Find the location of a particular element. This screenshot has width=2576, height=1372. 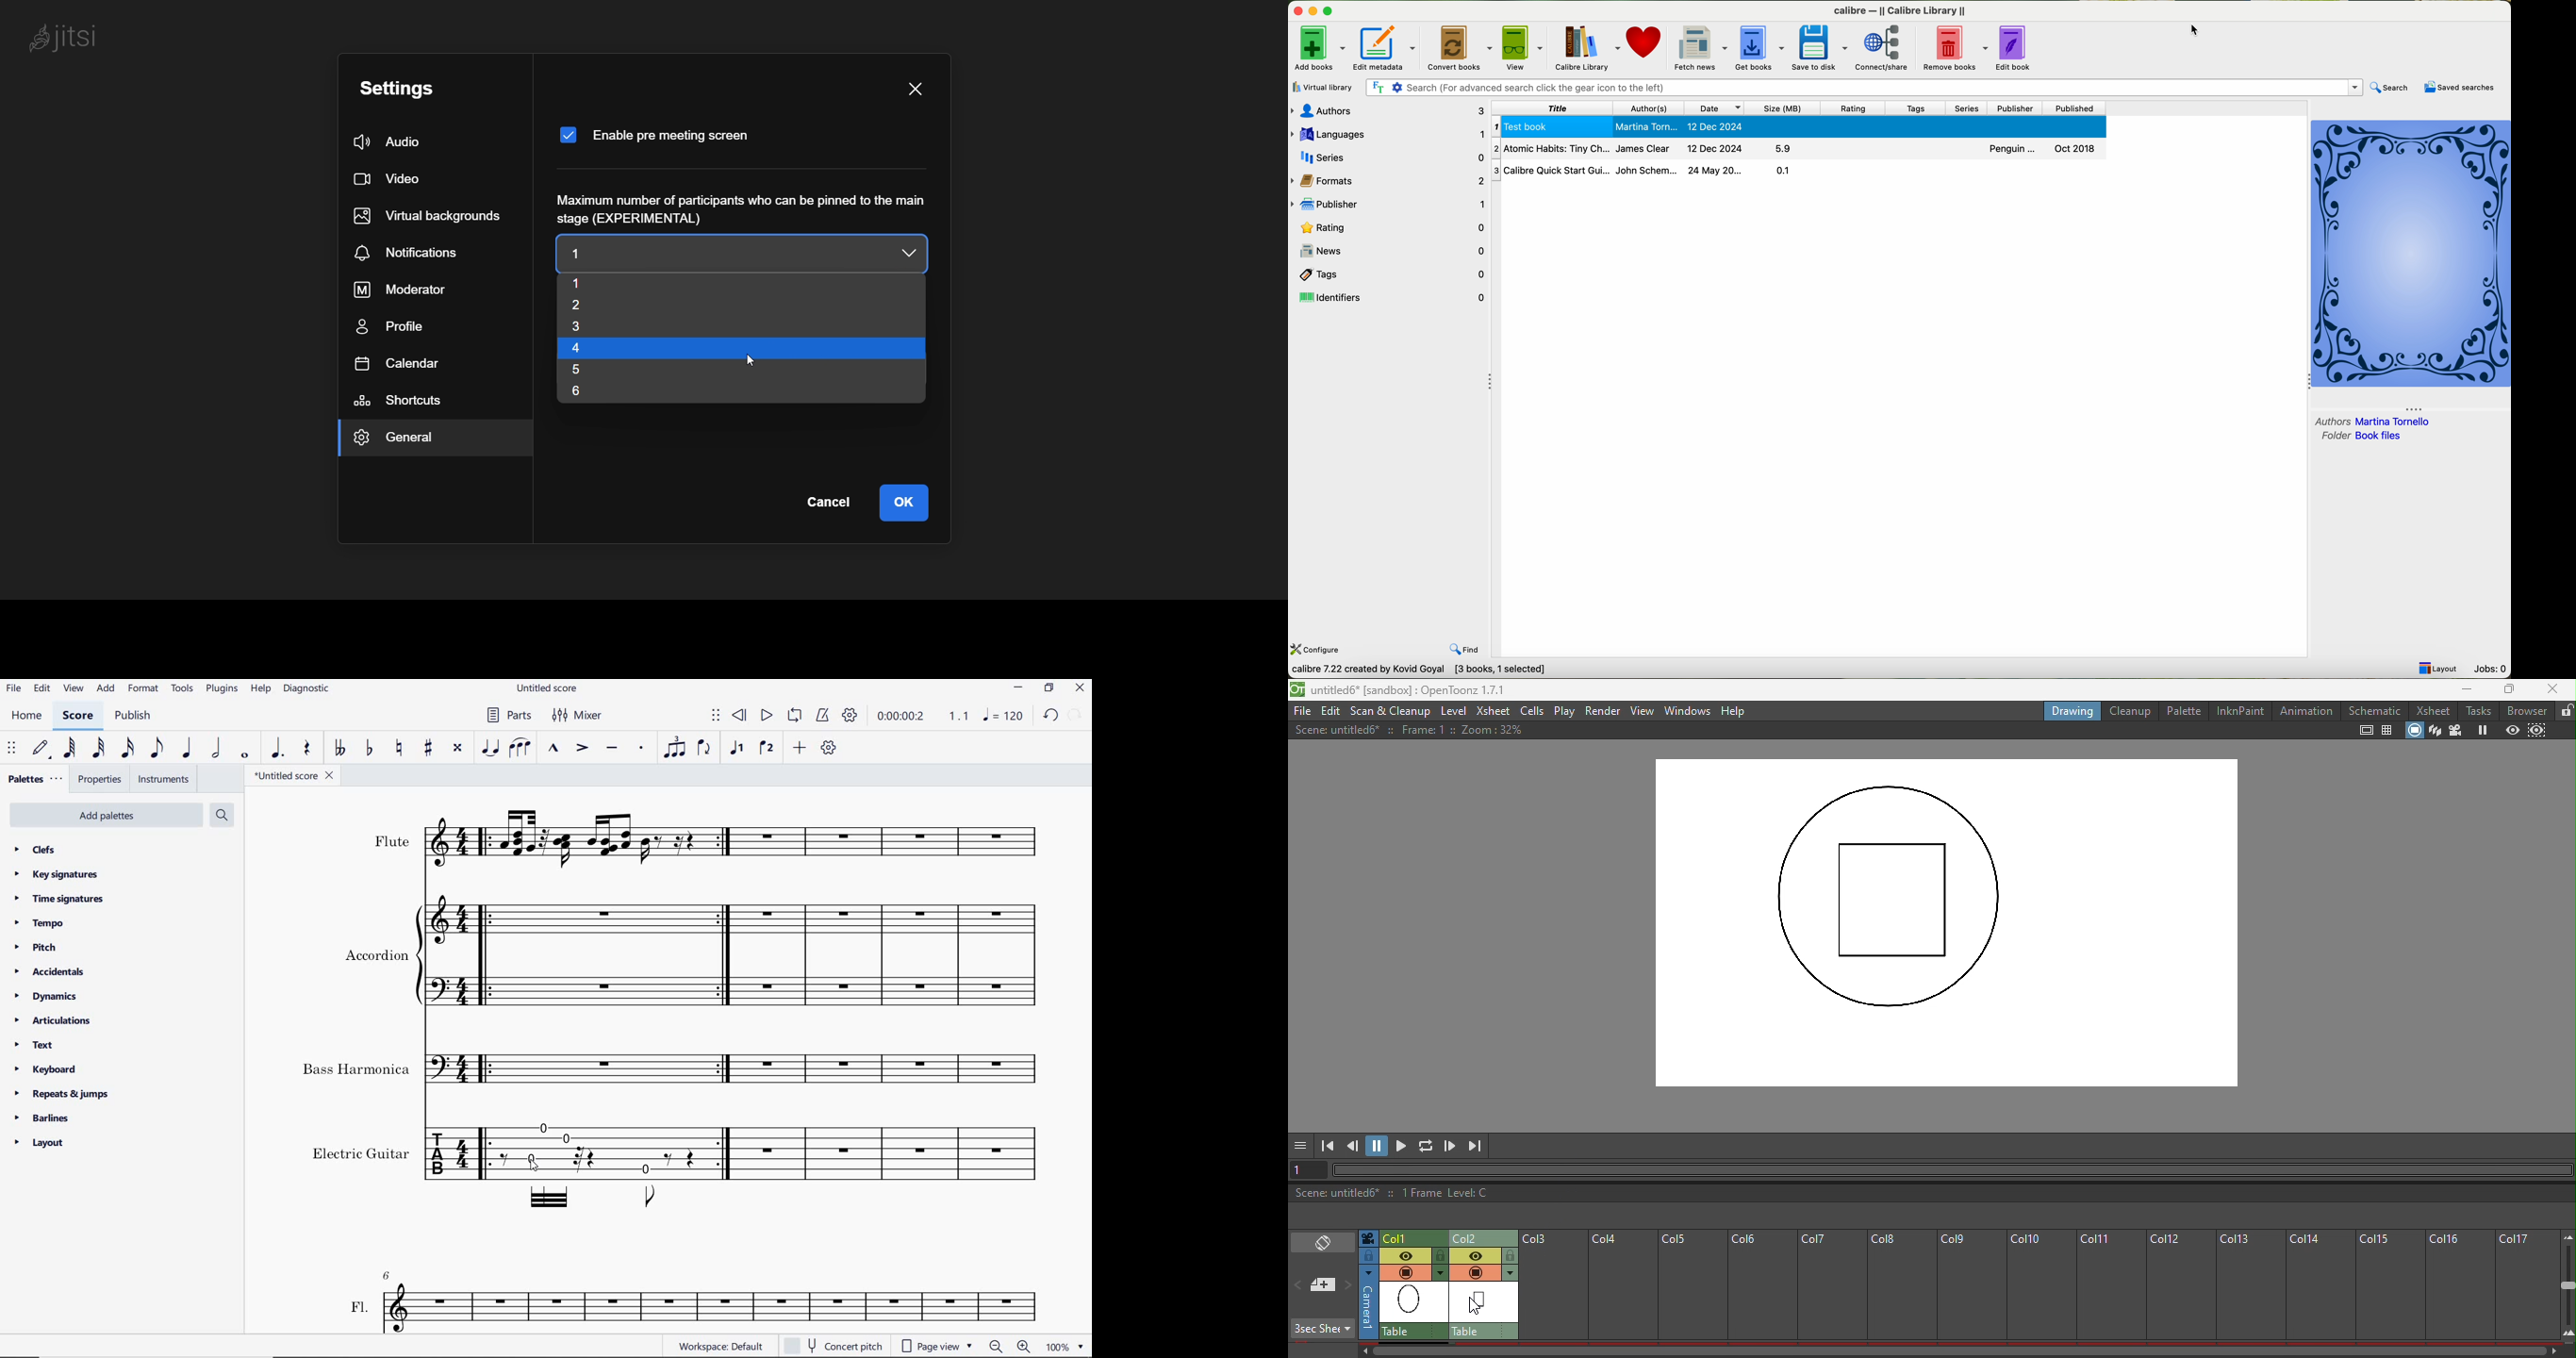

configure is located at coordinates (1317, 649).